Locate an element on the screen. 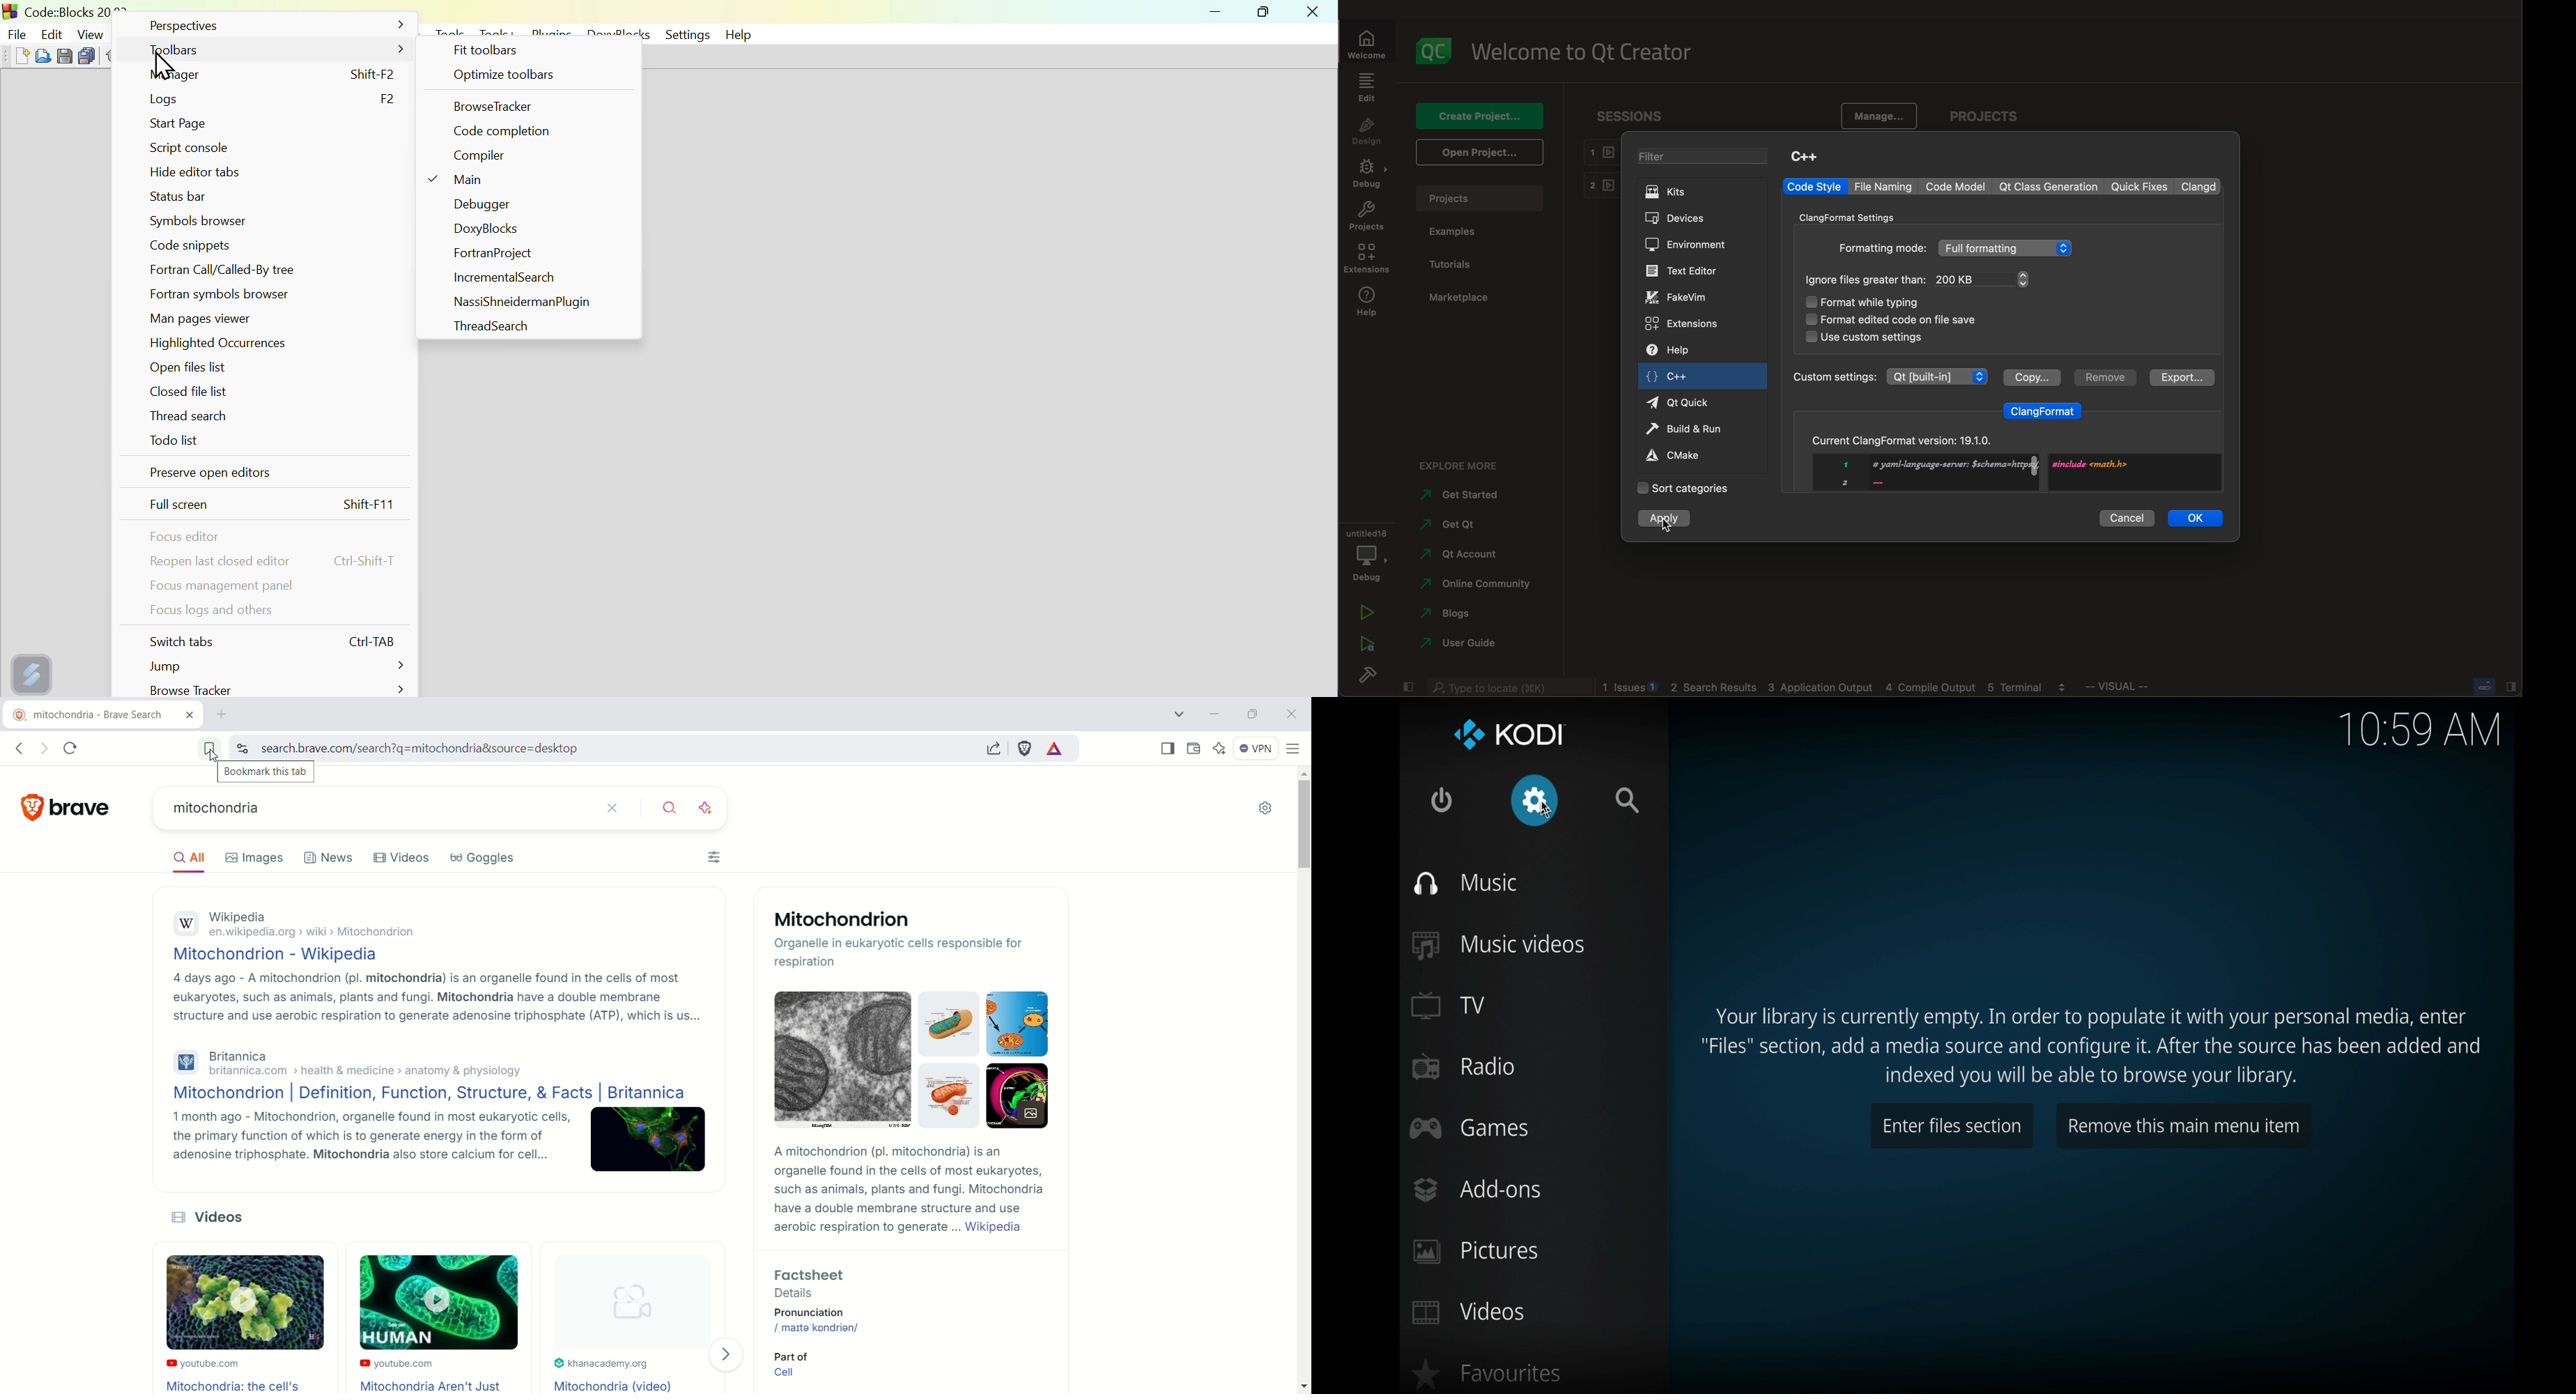 The height and width of the screenshot is (1400, 2576). format edited is located at coordinates (1905, 318).